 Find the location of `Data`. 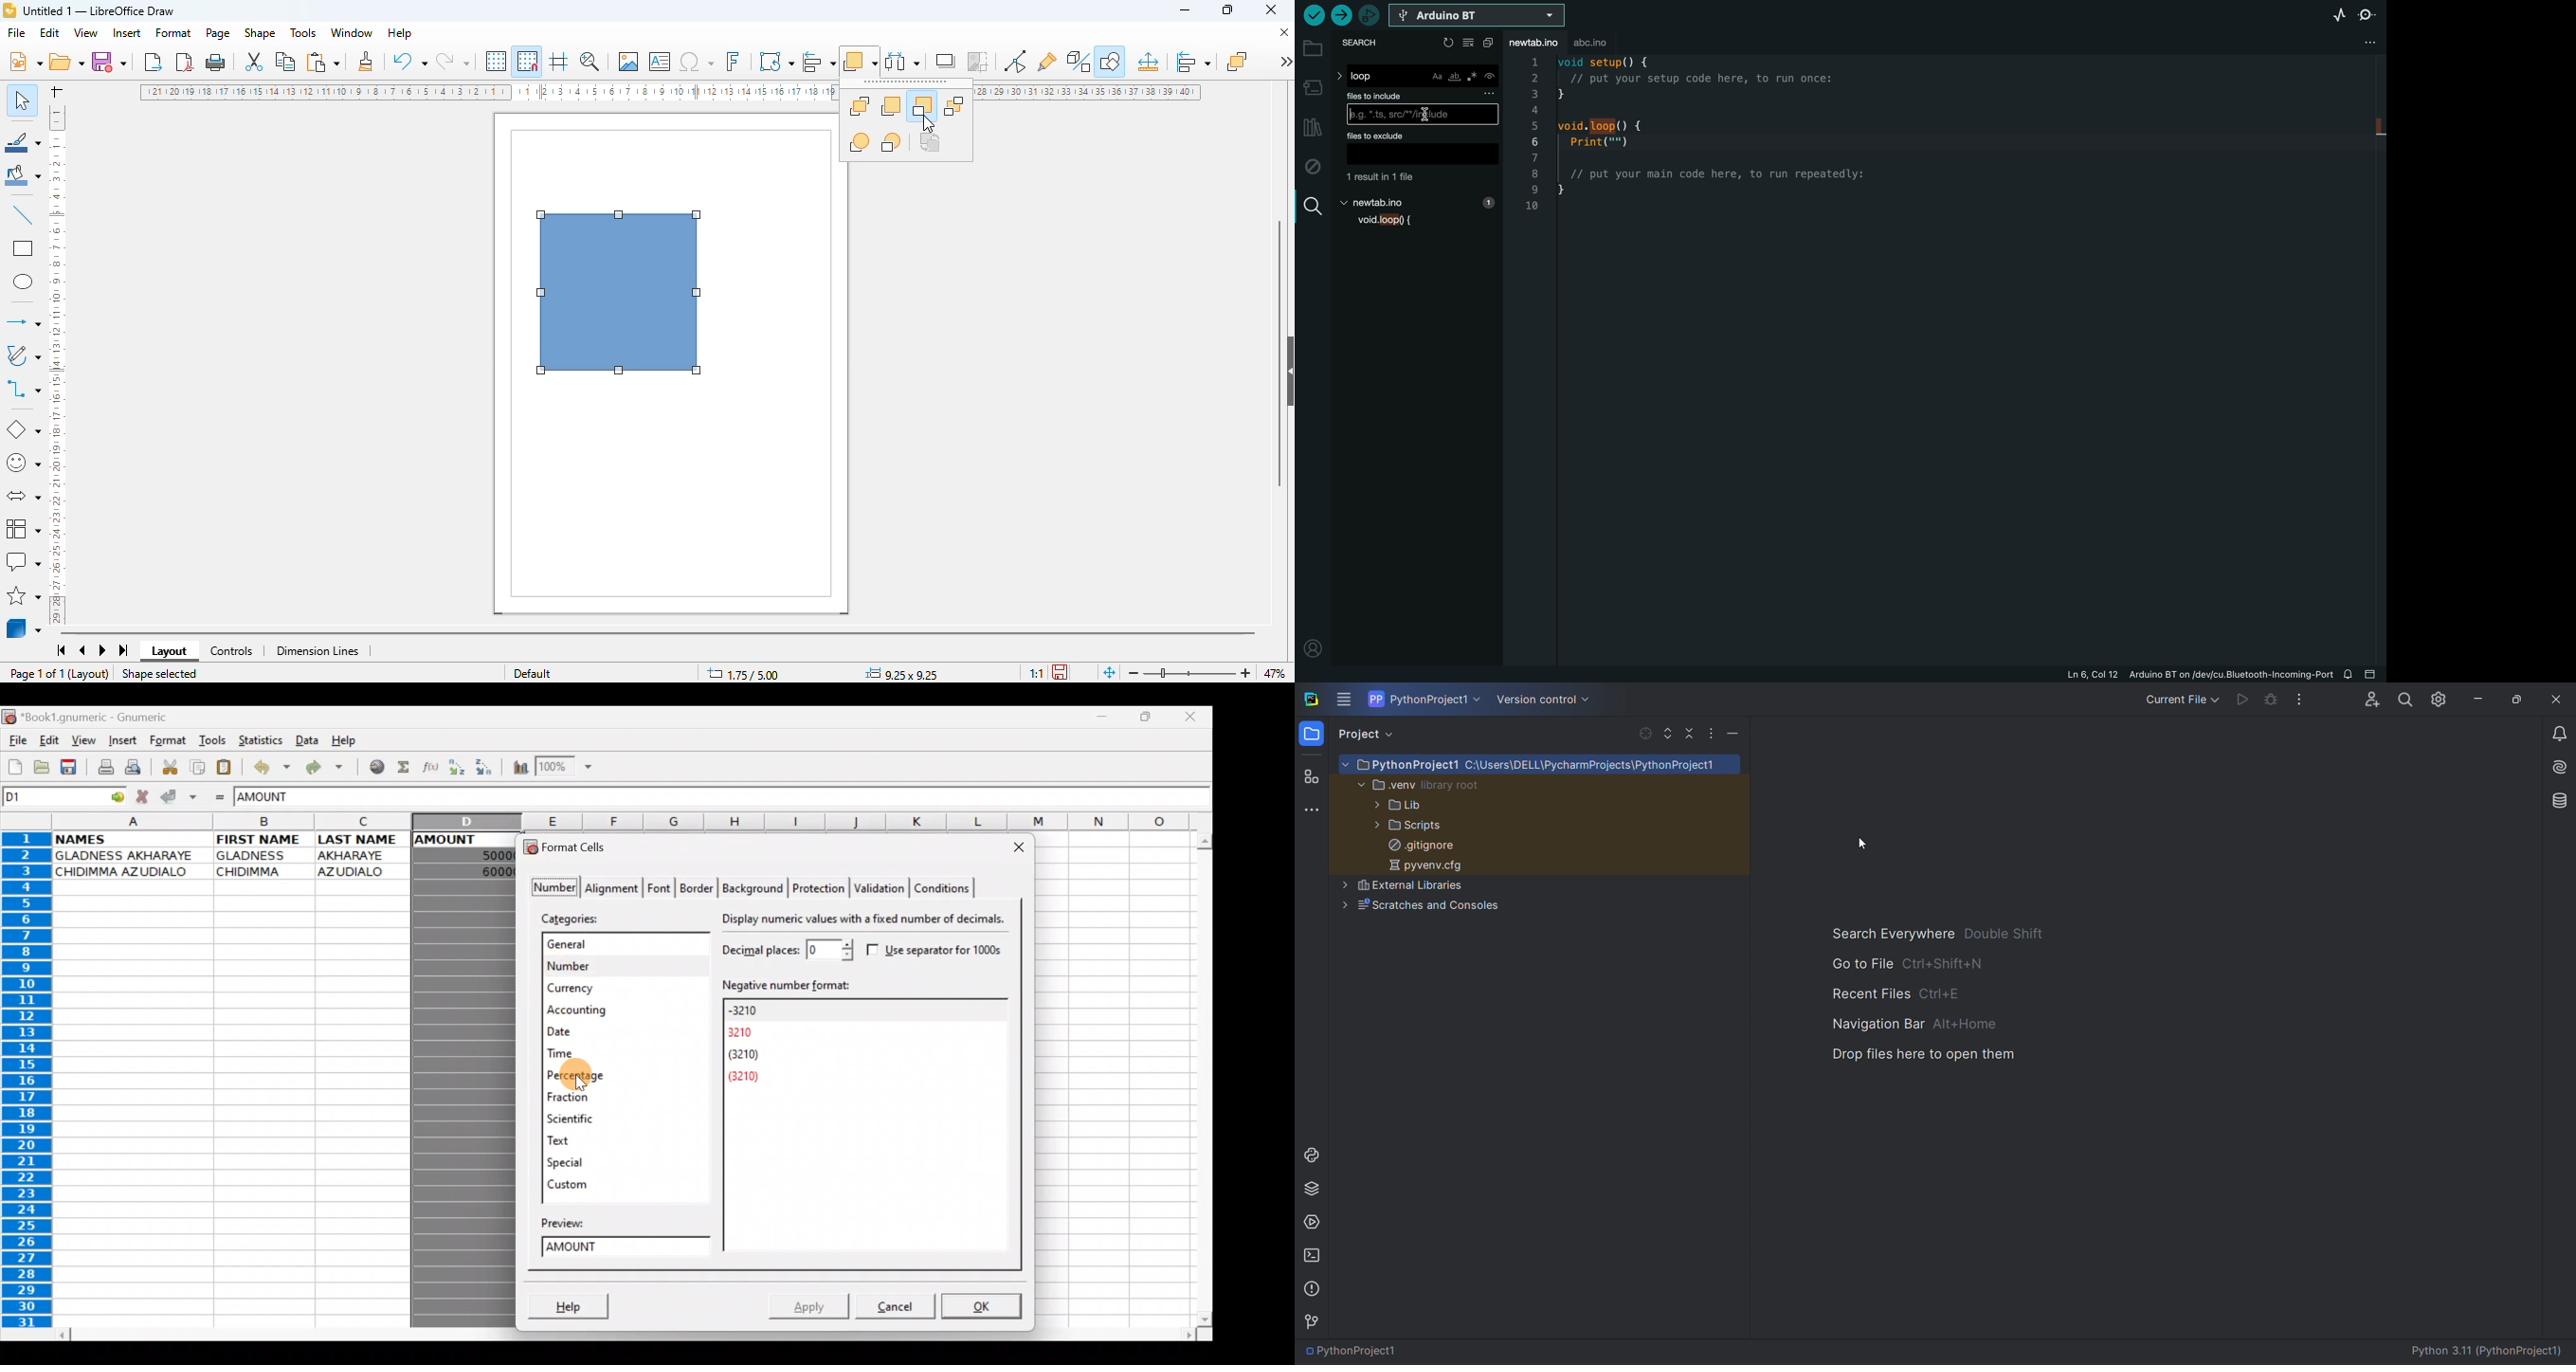

Data is located at coordinates (306, 739).